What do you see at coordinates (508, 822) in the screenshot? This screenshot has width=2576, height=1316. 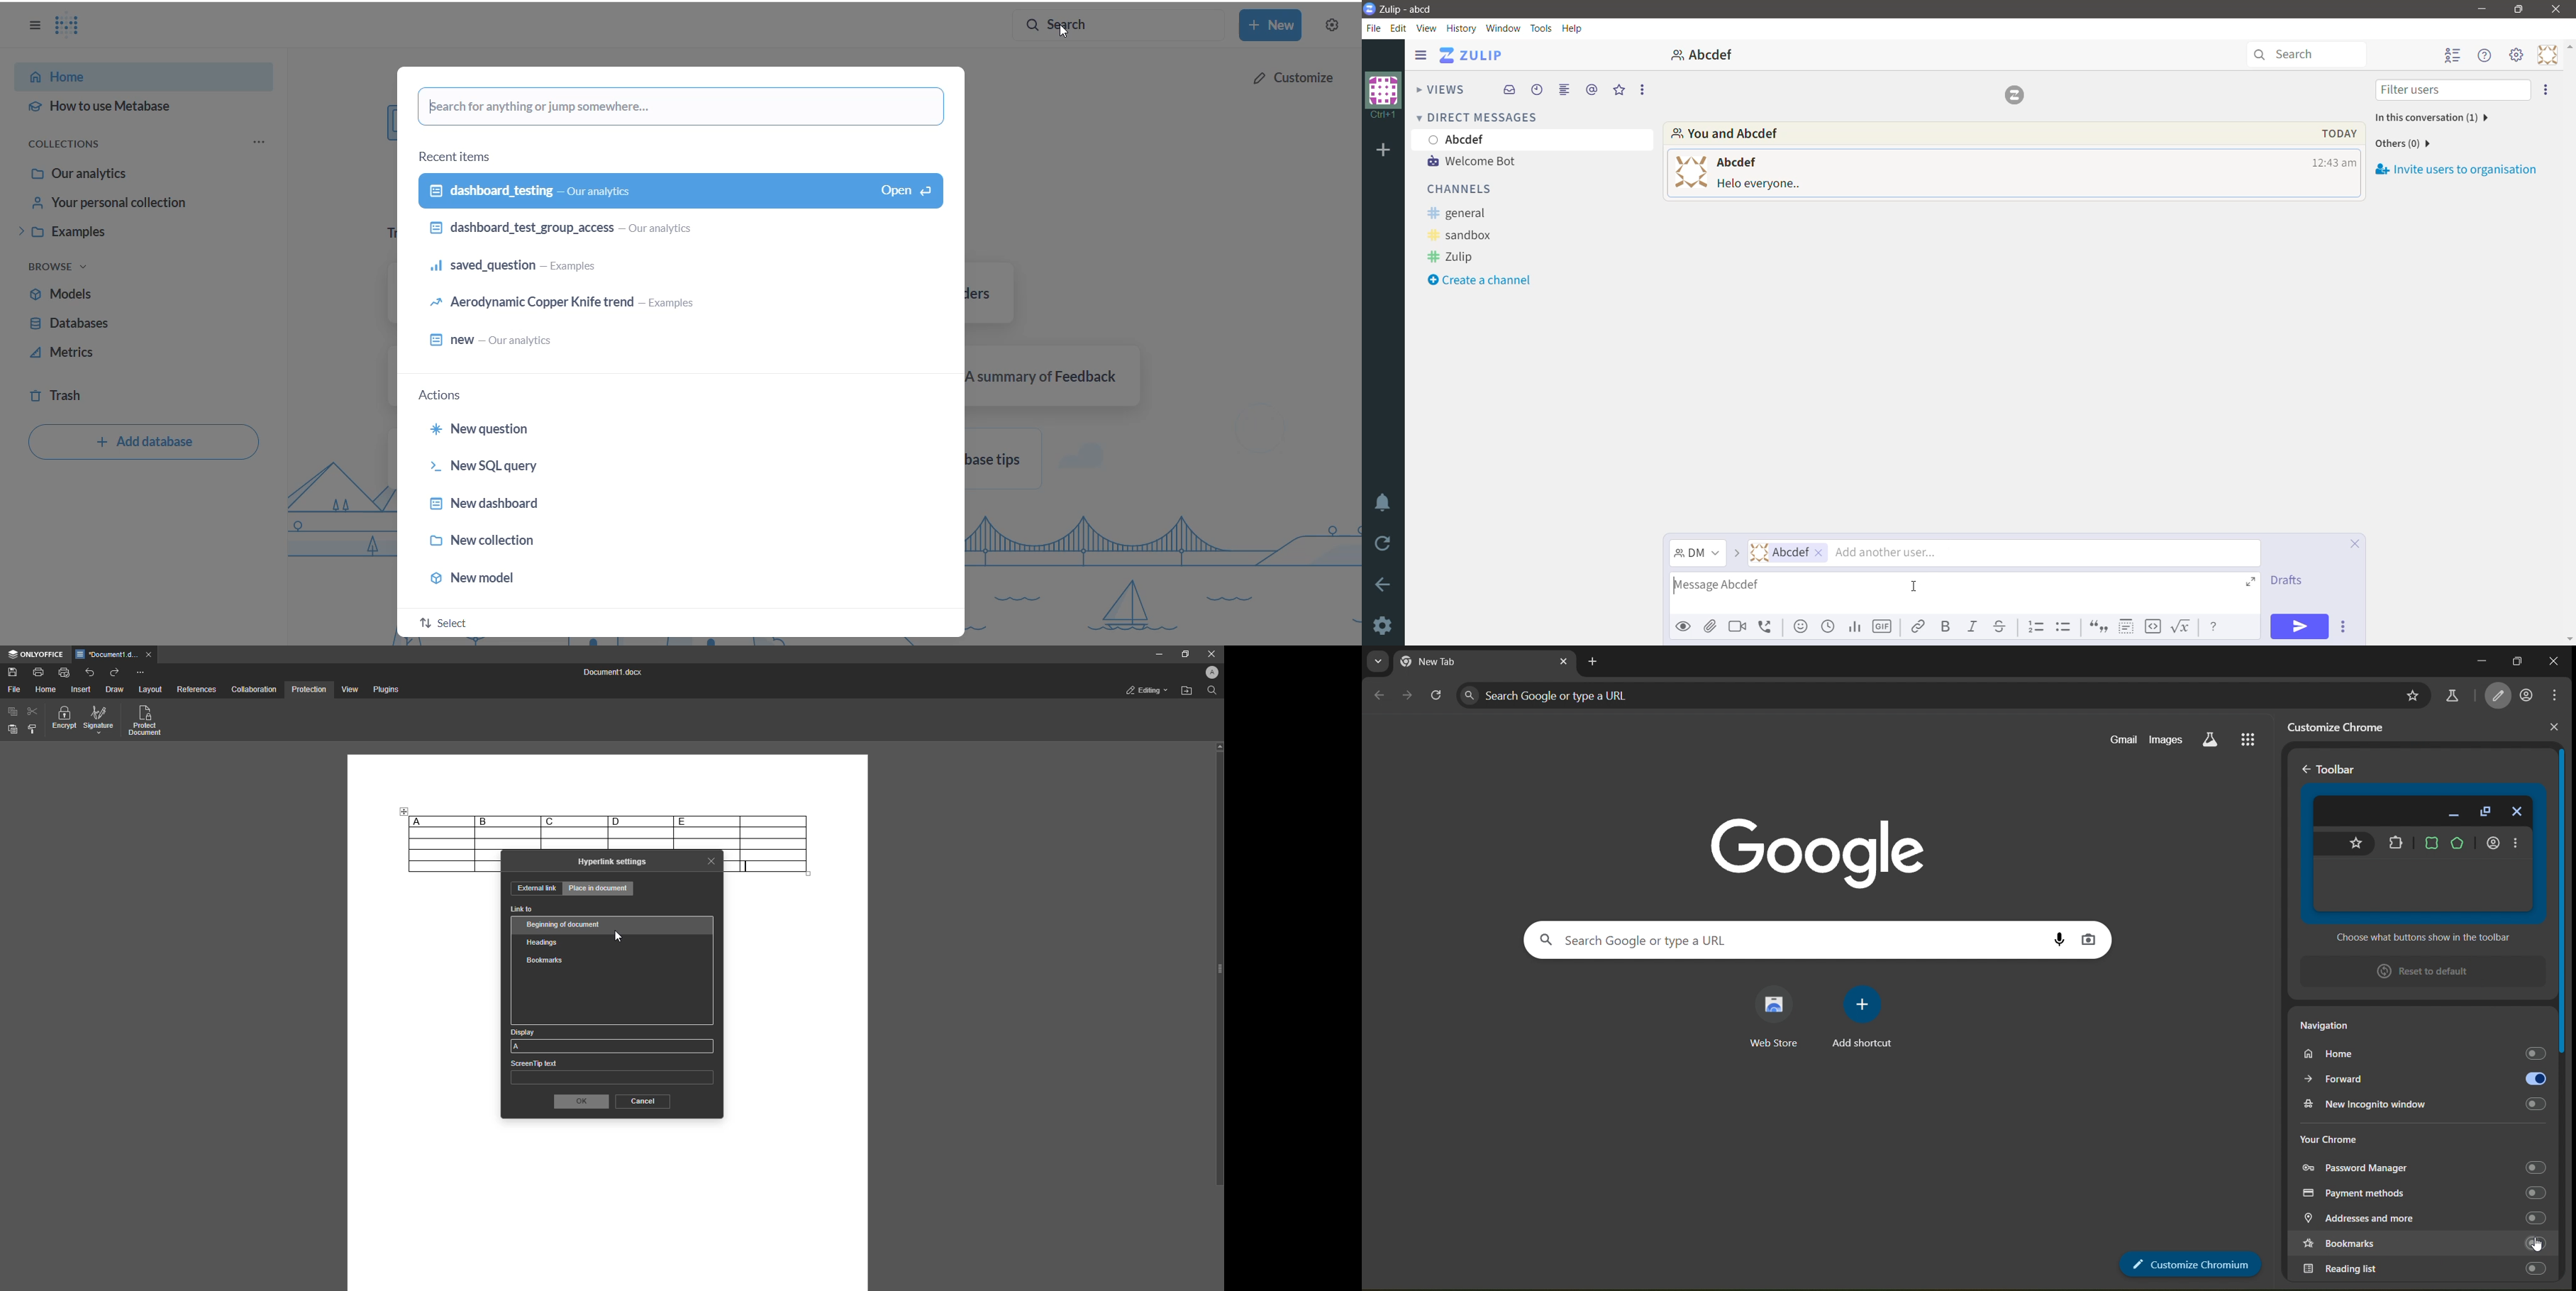 I see `B` at bounding box center [508, 822].